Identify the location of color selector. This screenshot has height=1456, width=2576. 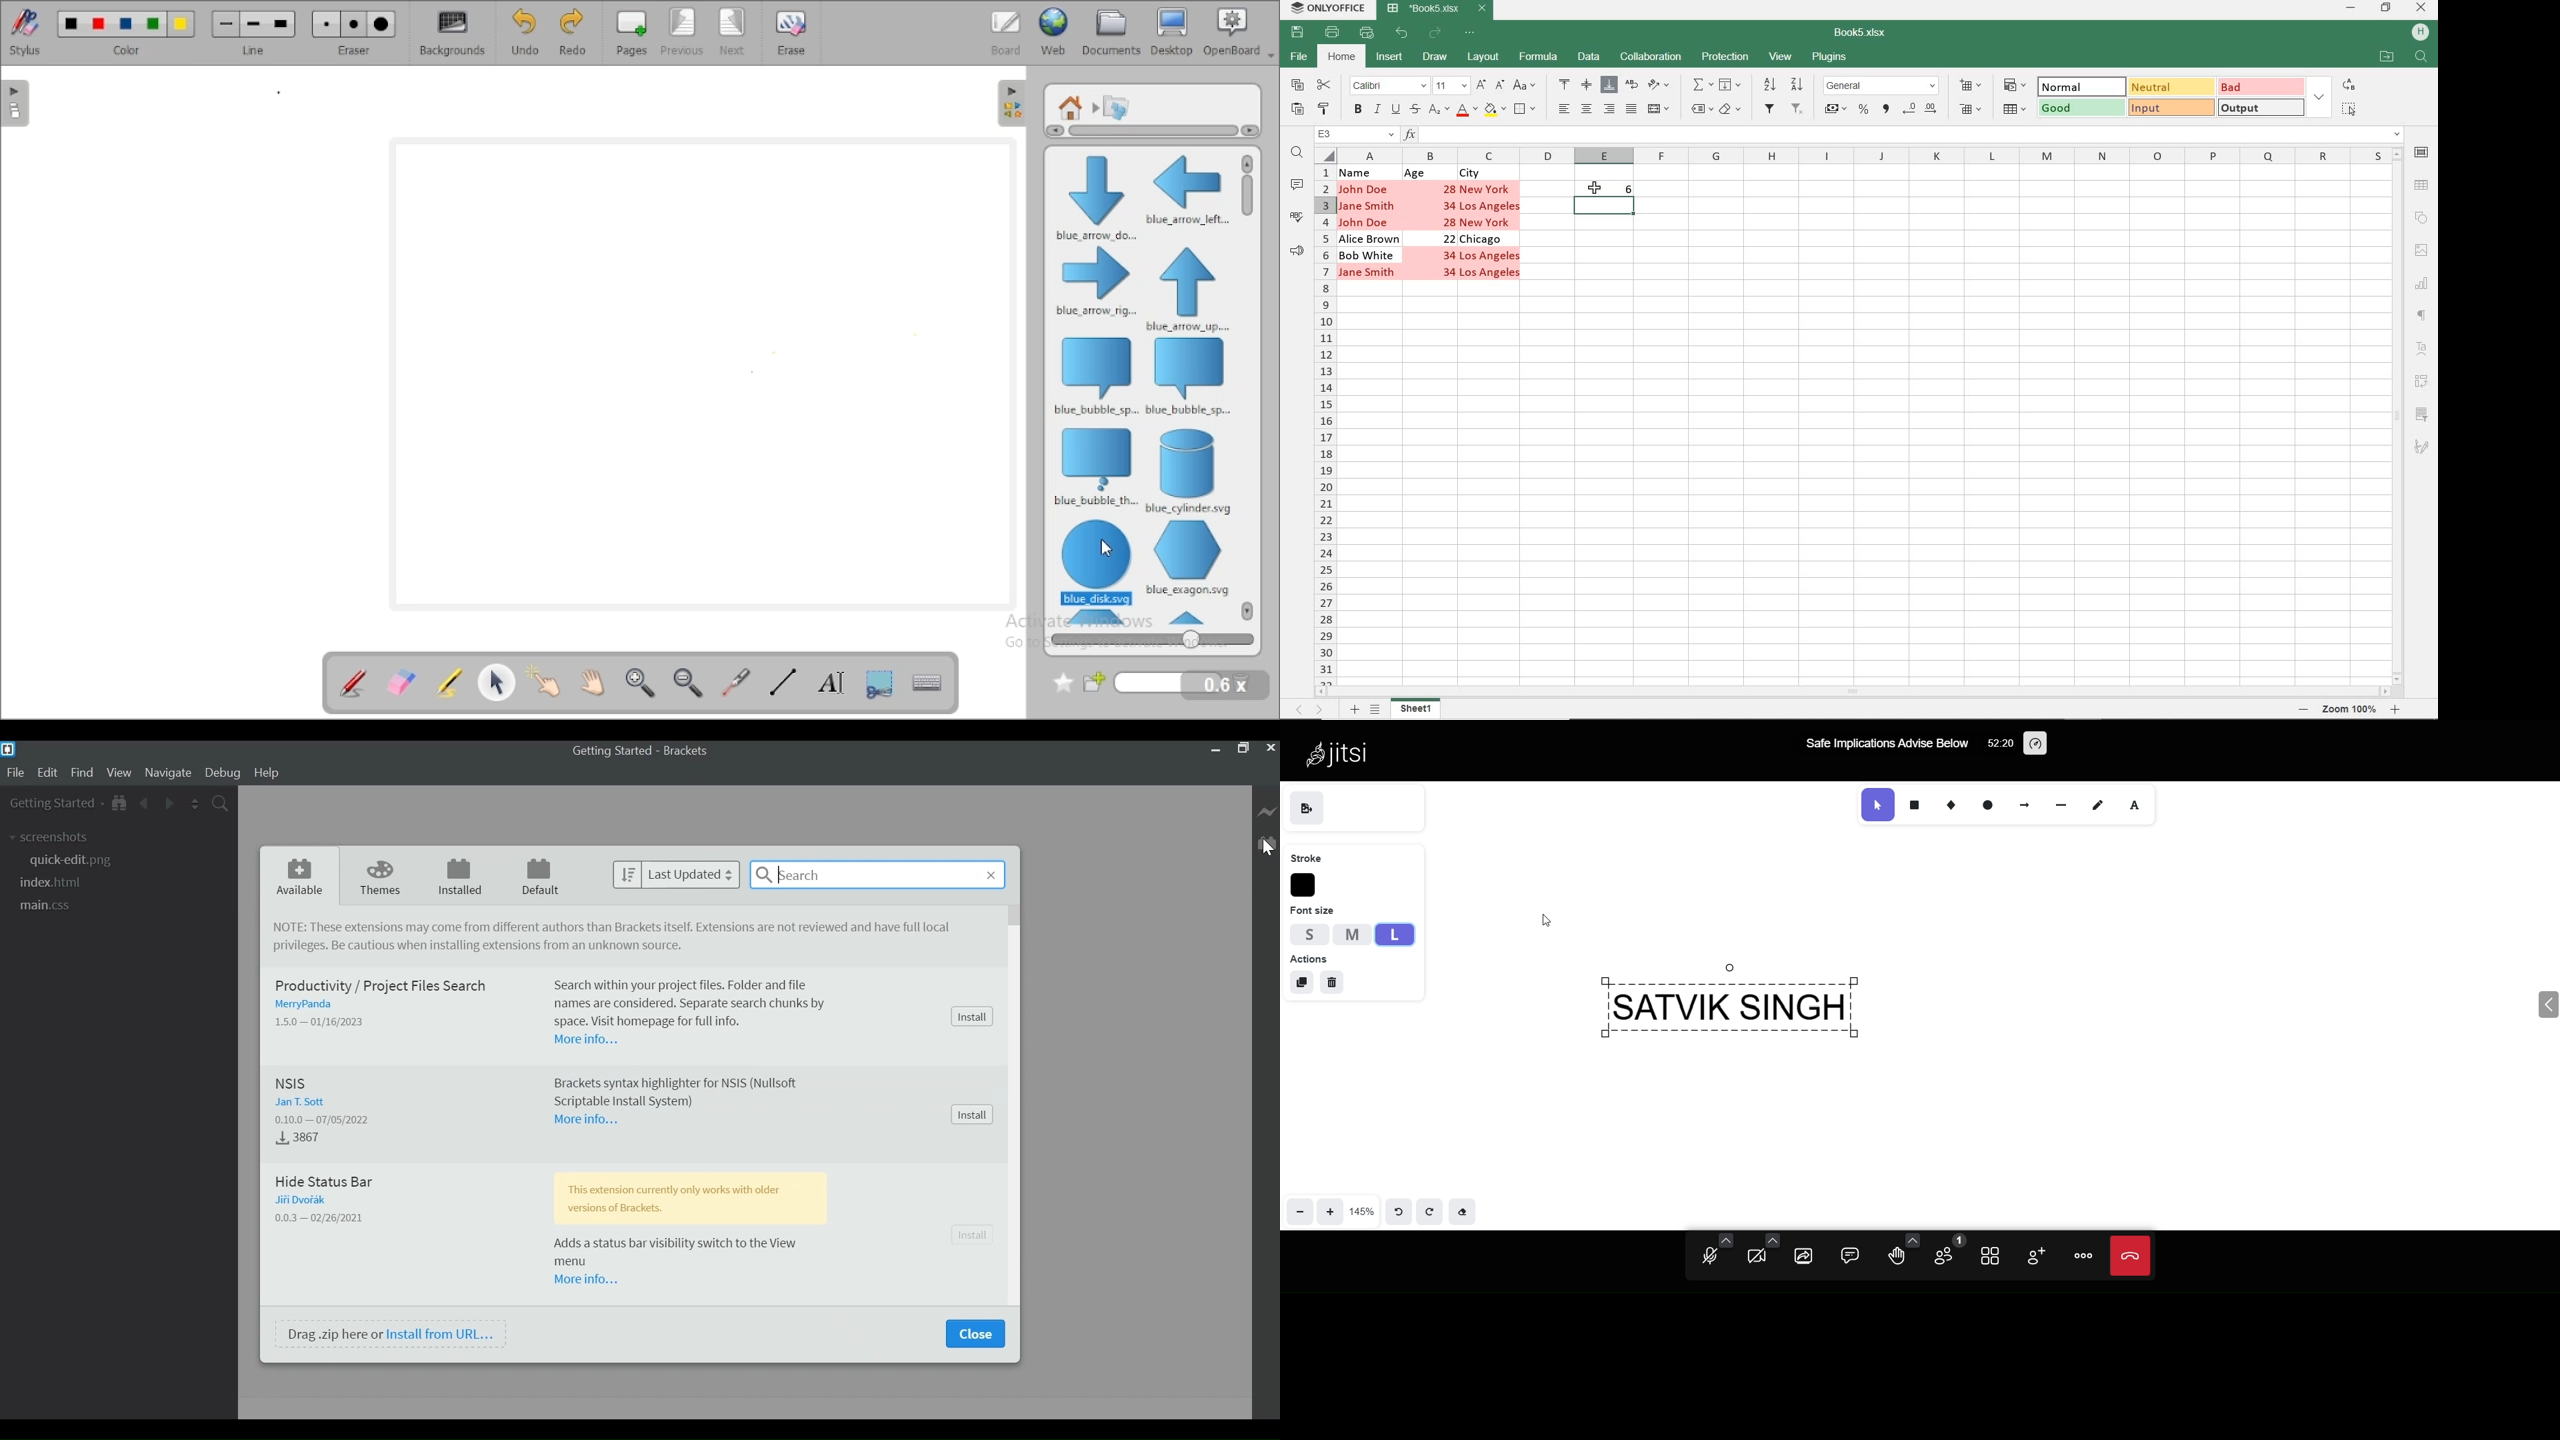
(1305, 886).